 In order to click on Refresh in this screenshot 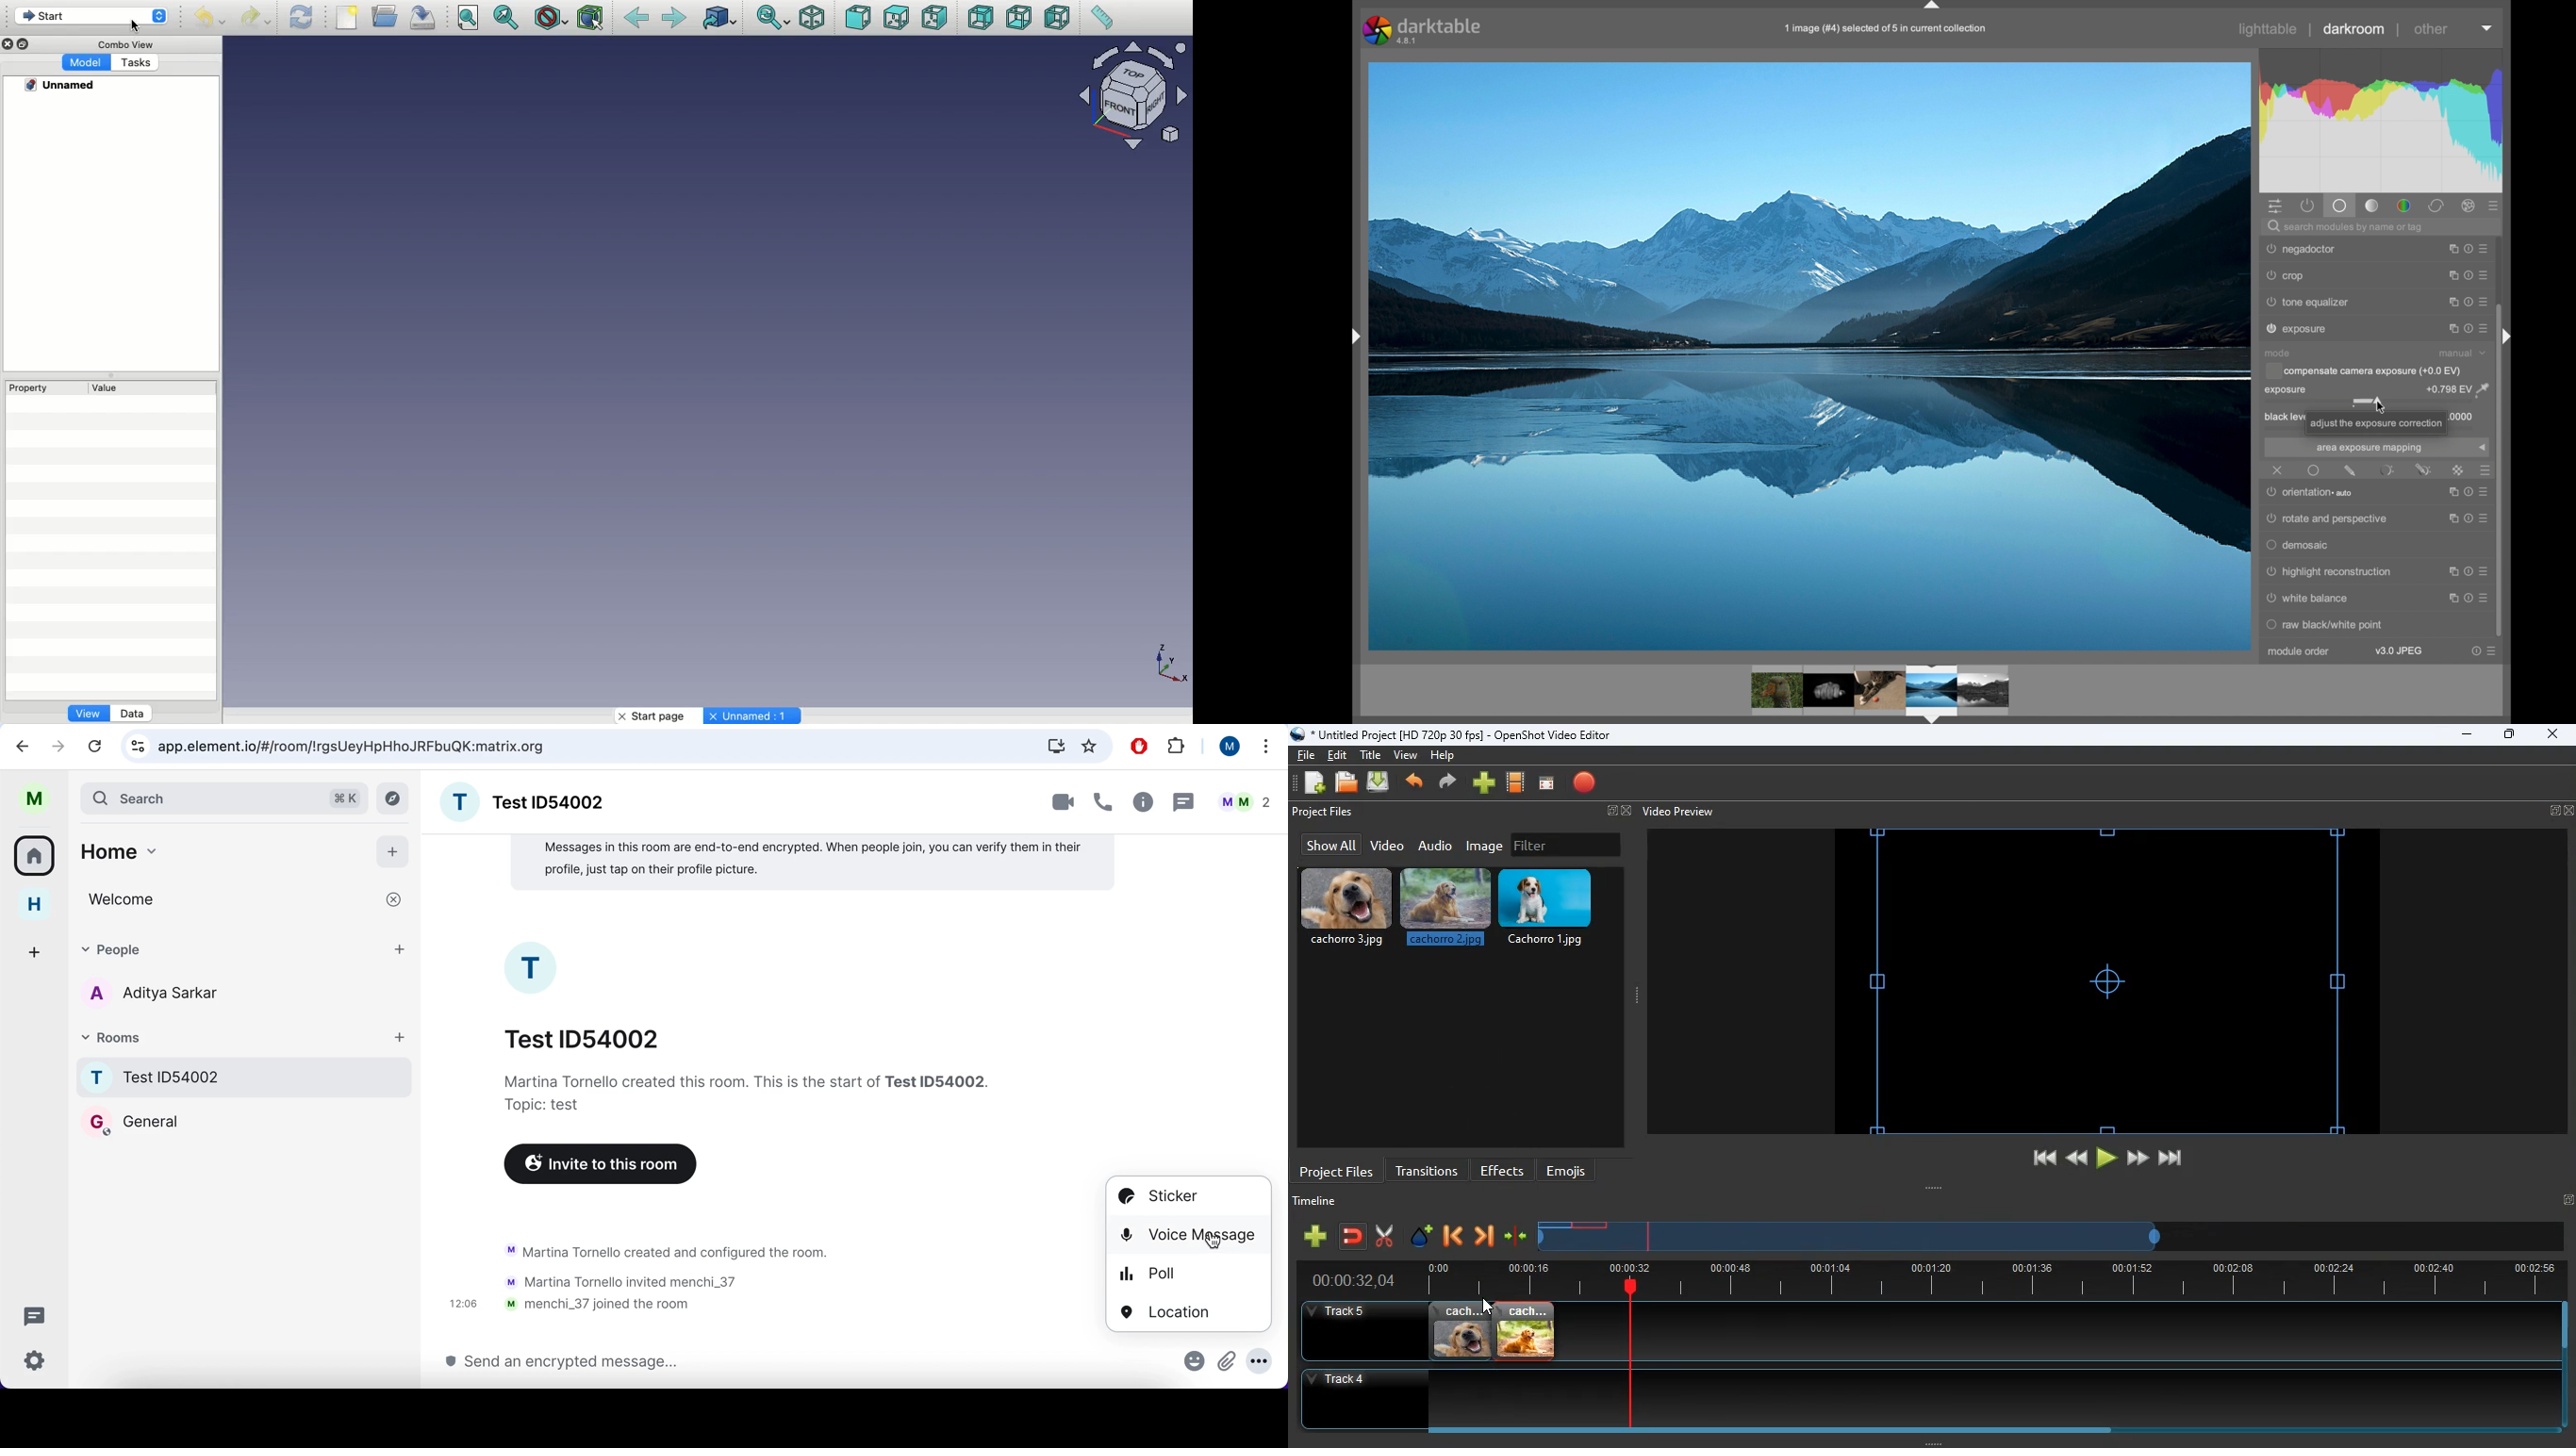, I will do `click(301, 17)`.